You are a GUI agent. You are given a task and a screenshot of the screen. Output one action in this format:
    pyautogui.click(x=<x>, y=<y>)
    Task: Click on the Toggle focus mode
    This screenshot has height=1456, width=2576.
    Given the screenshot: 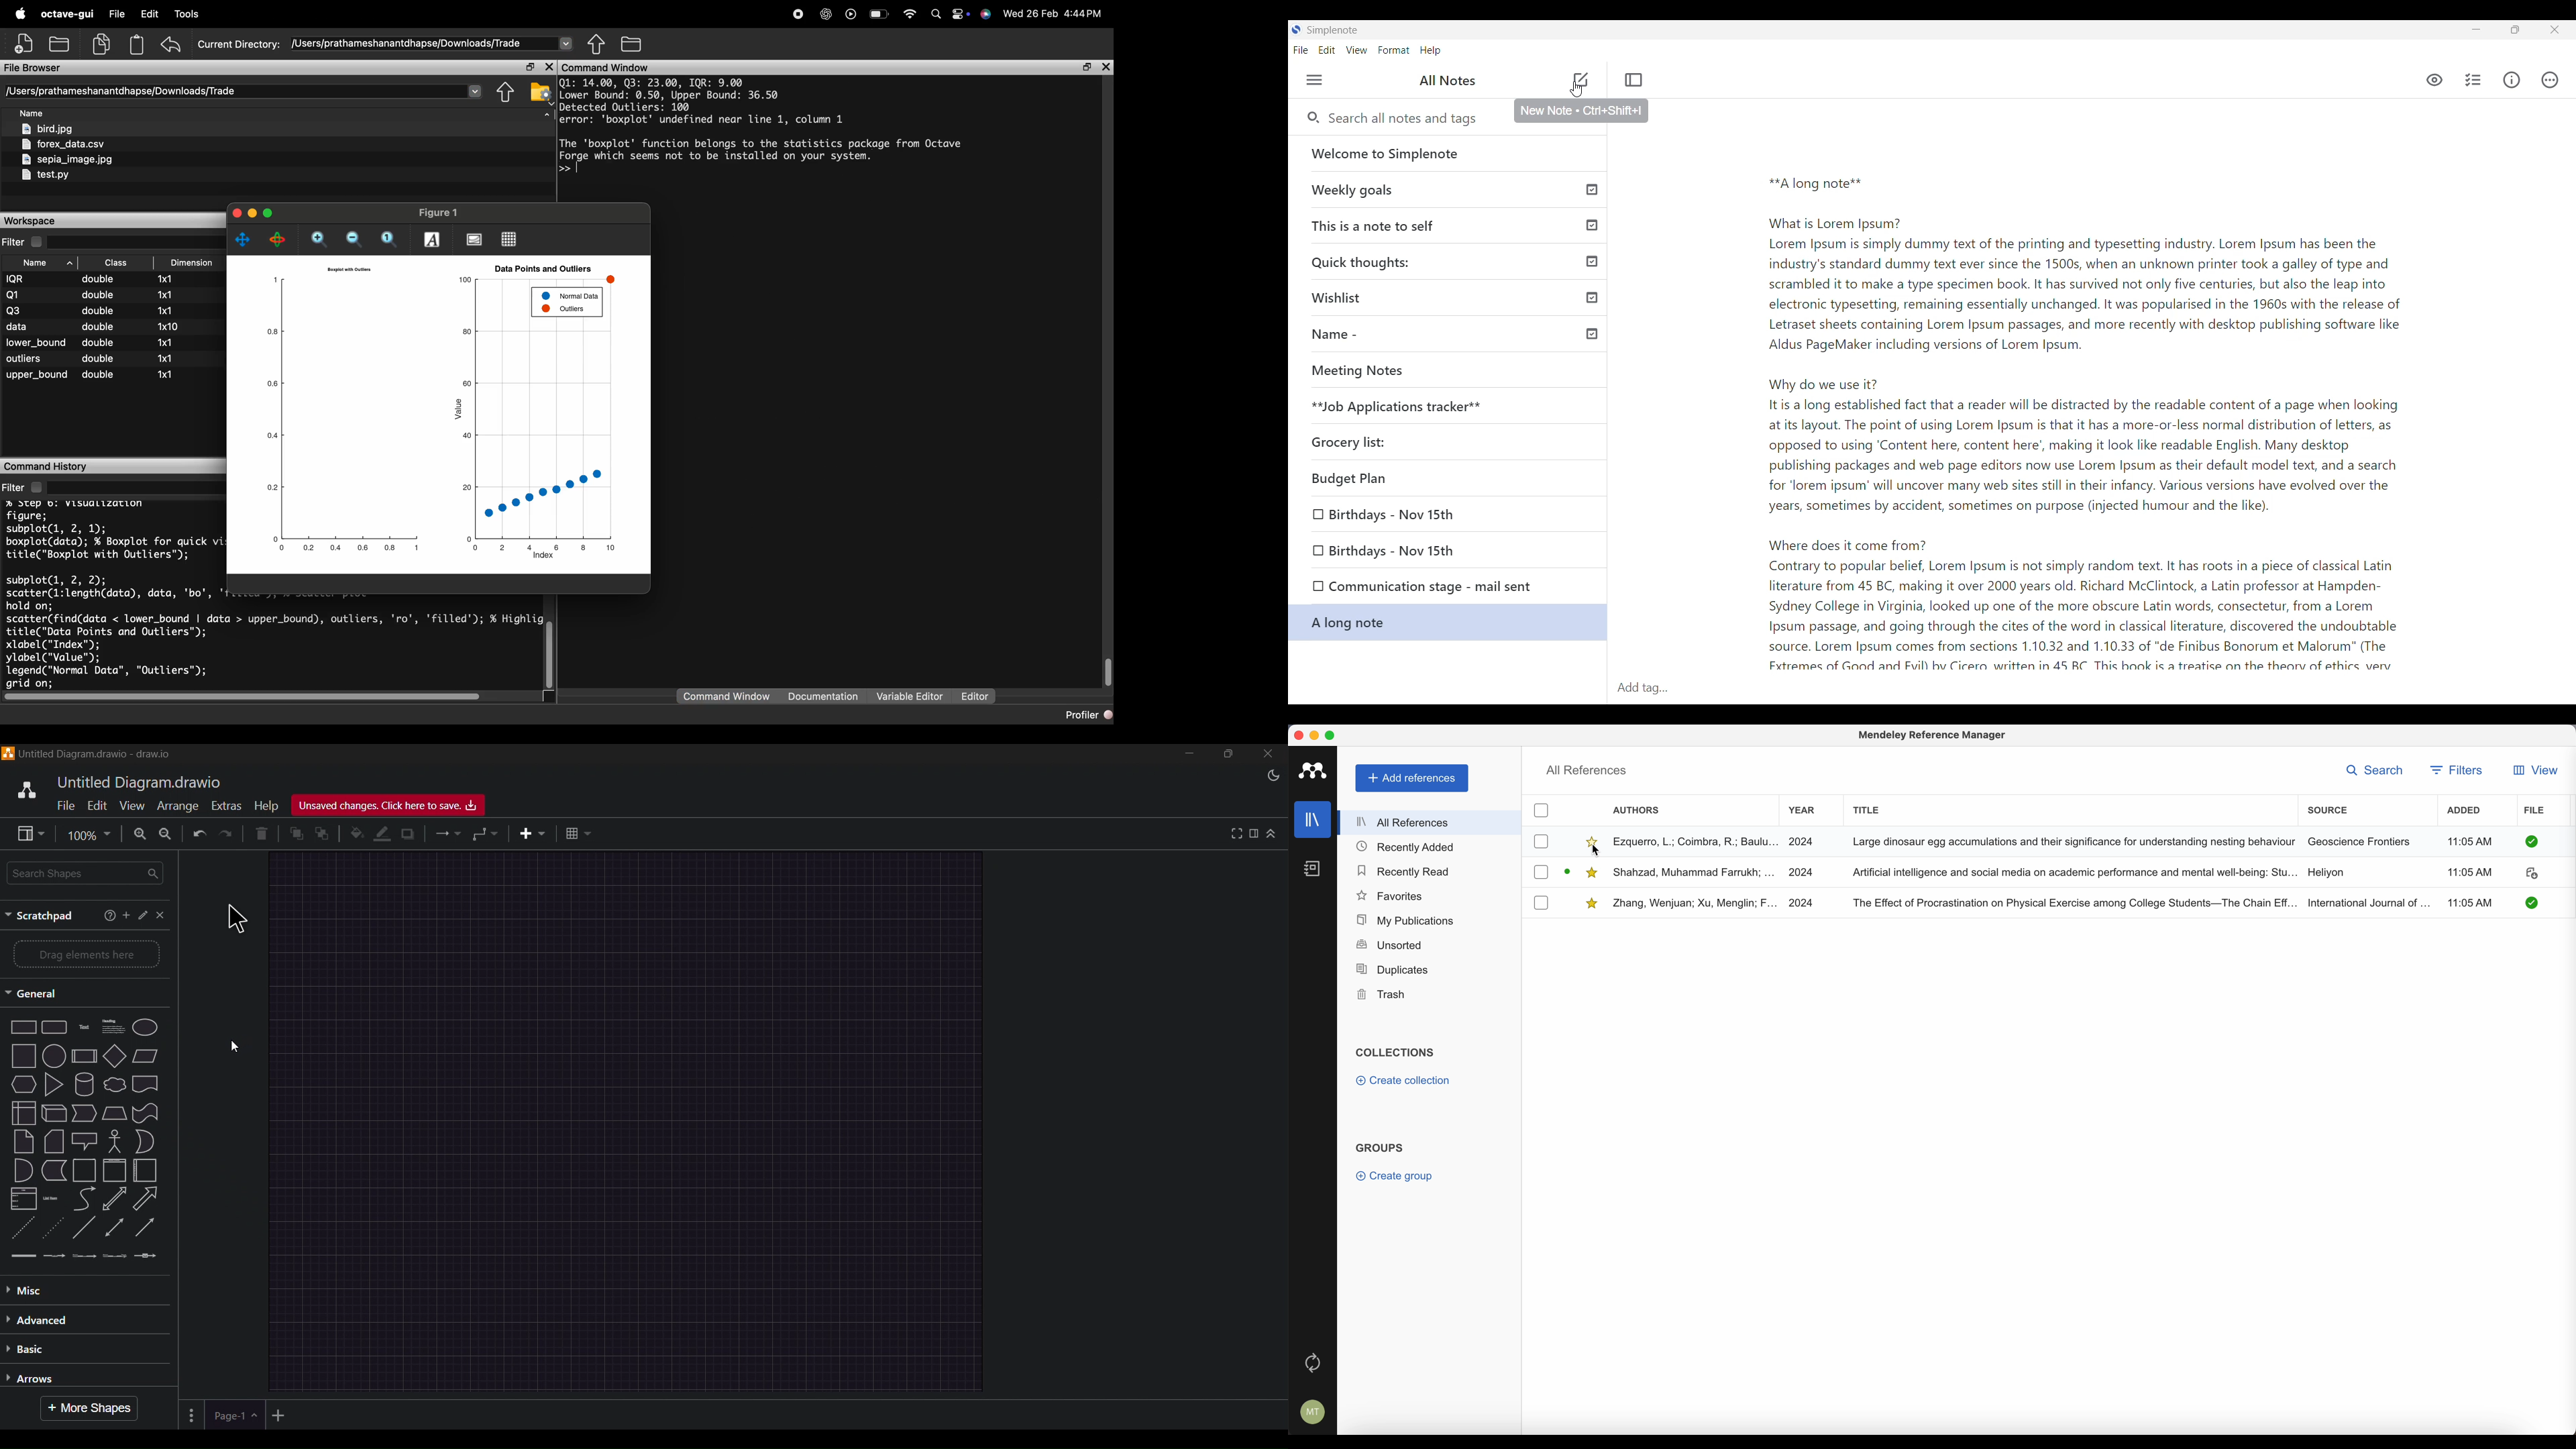 What is the action you would take?
    pyautogui.click(x=1633, y=80)
    